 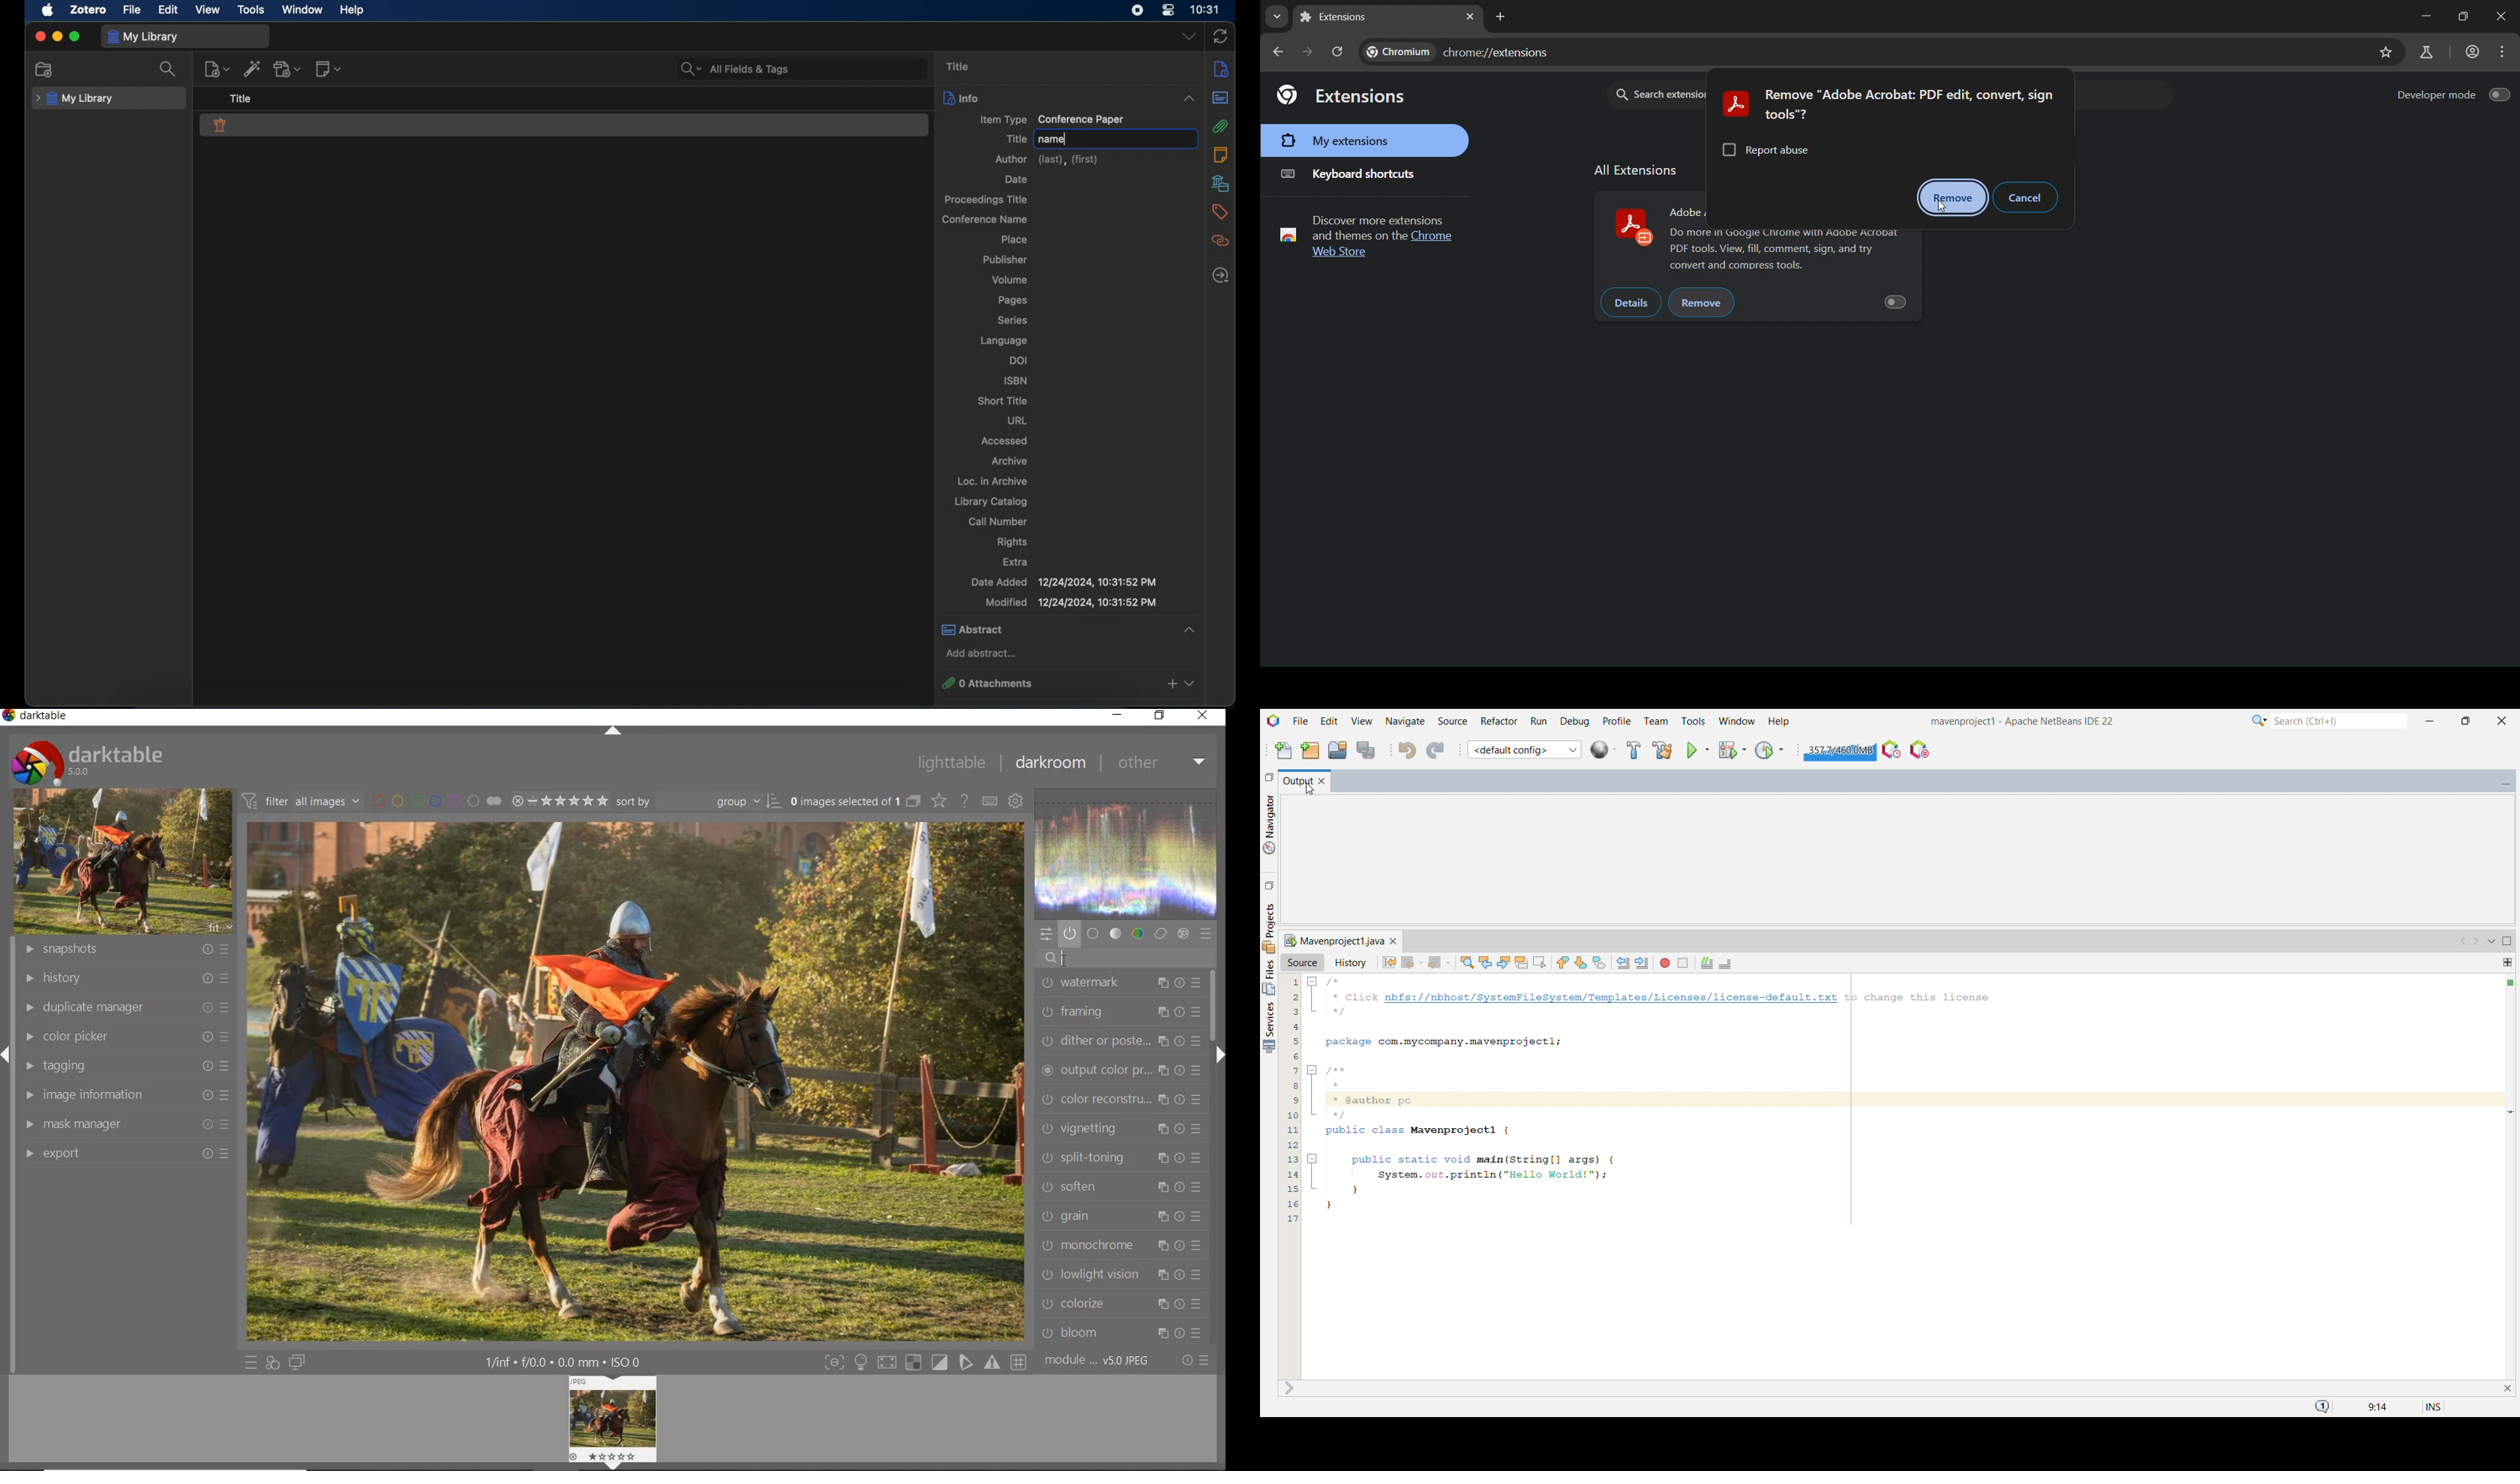 I want to click on library catalog, so click(x=992, y=501).